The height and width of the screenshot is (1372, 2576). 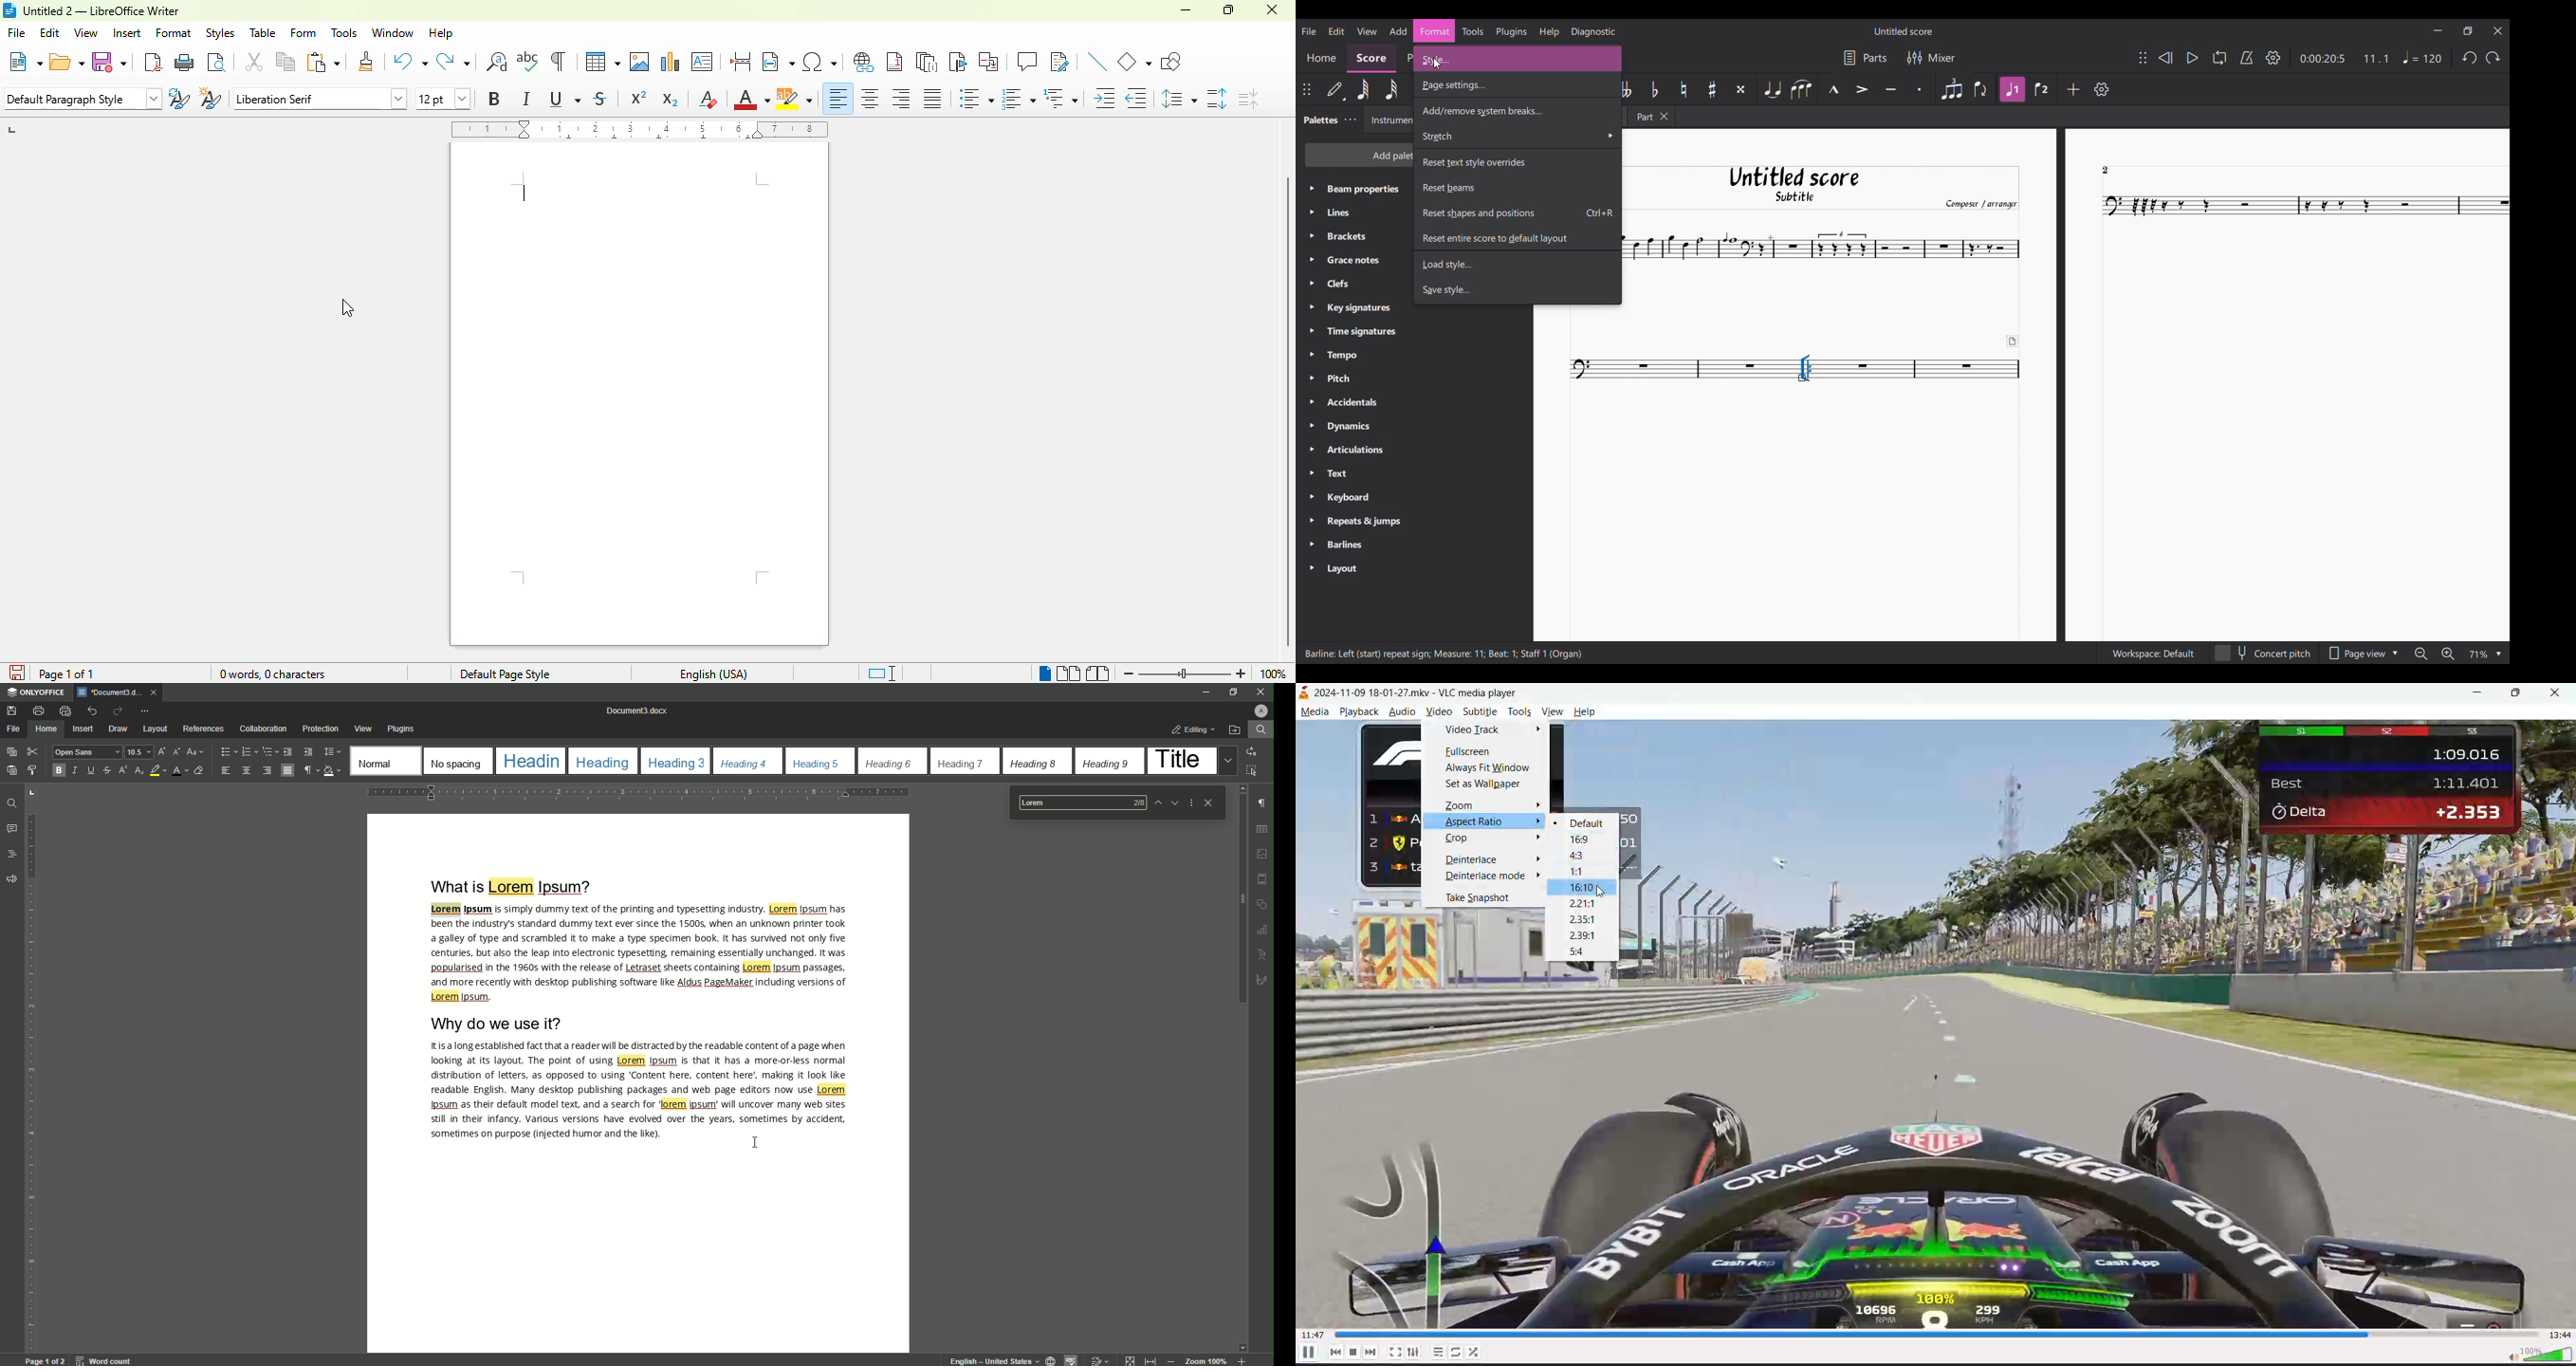 What do you see at coordinates (2533, 1354) in the screenshot?
I see `volume` at bounding box center [2533, 1354].